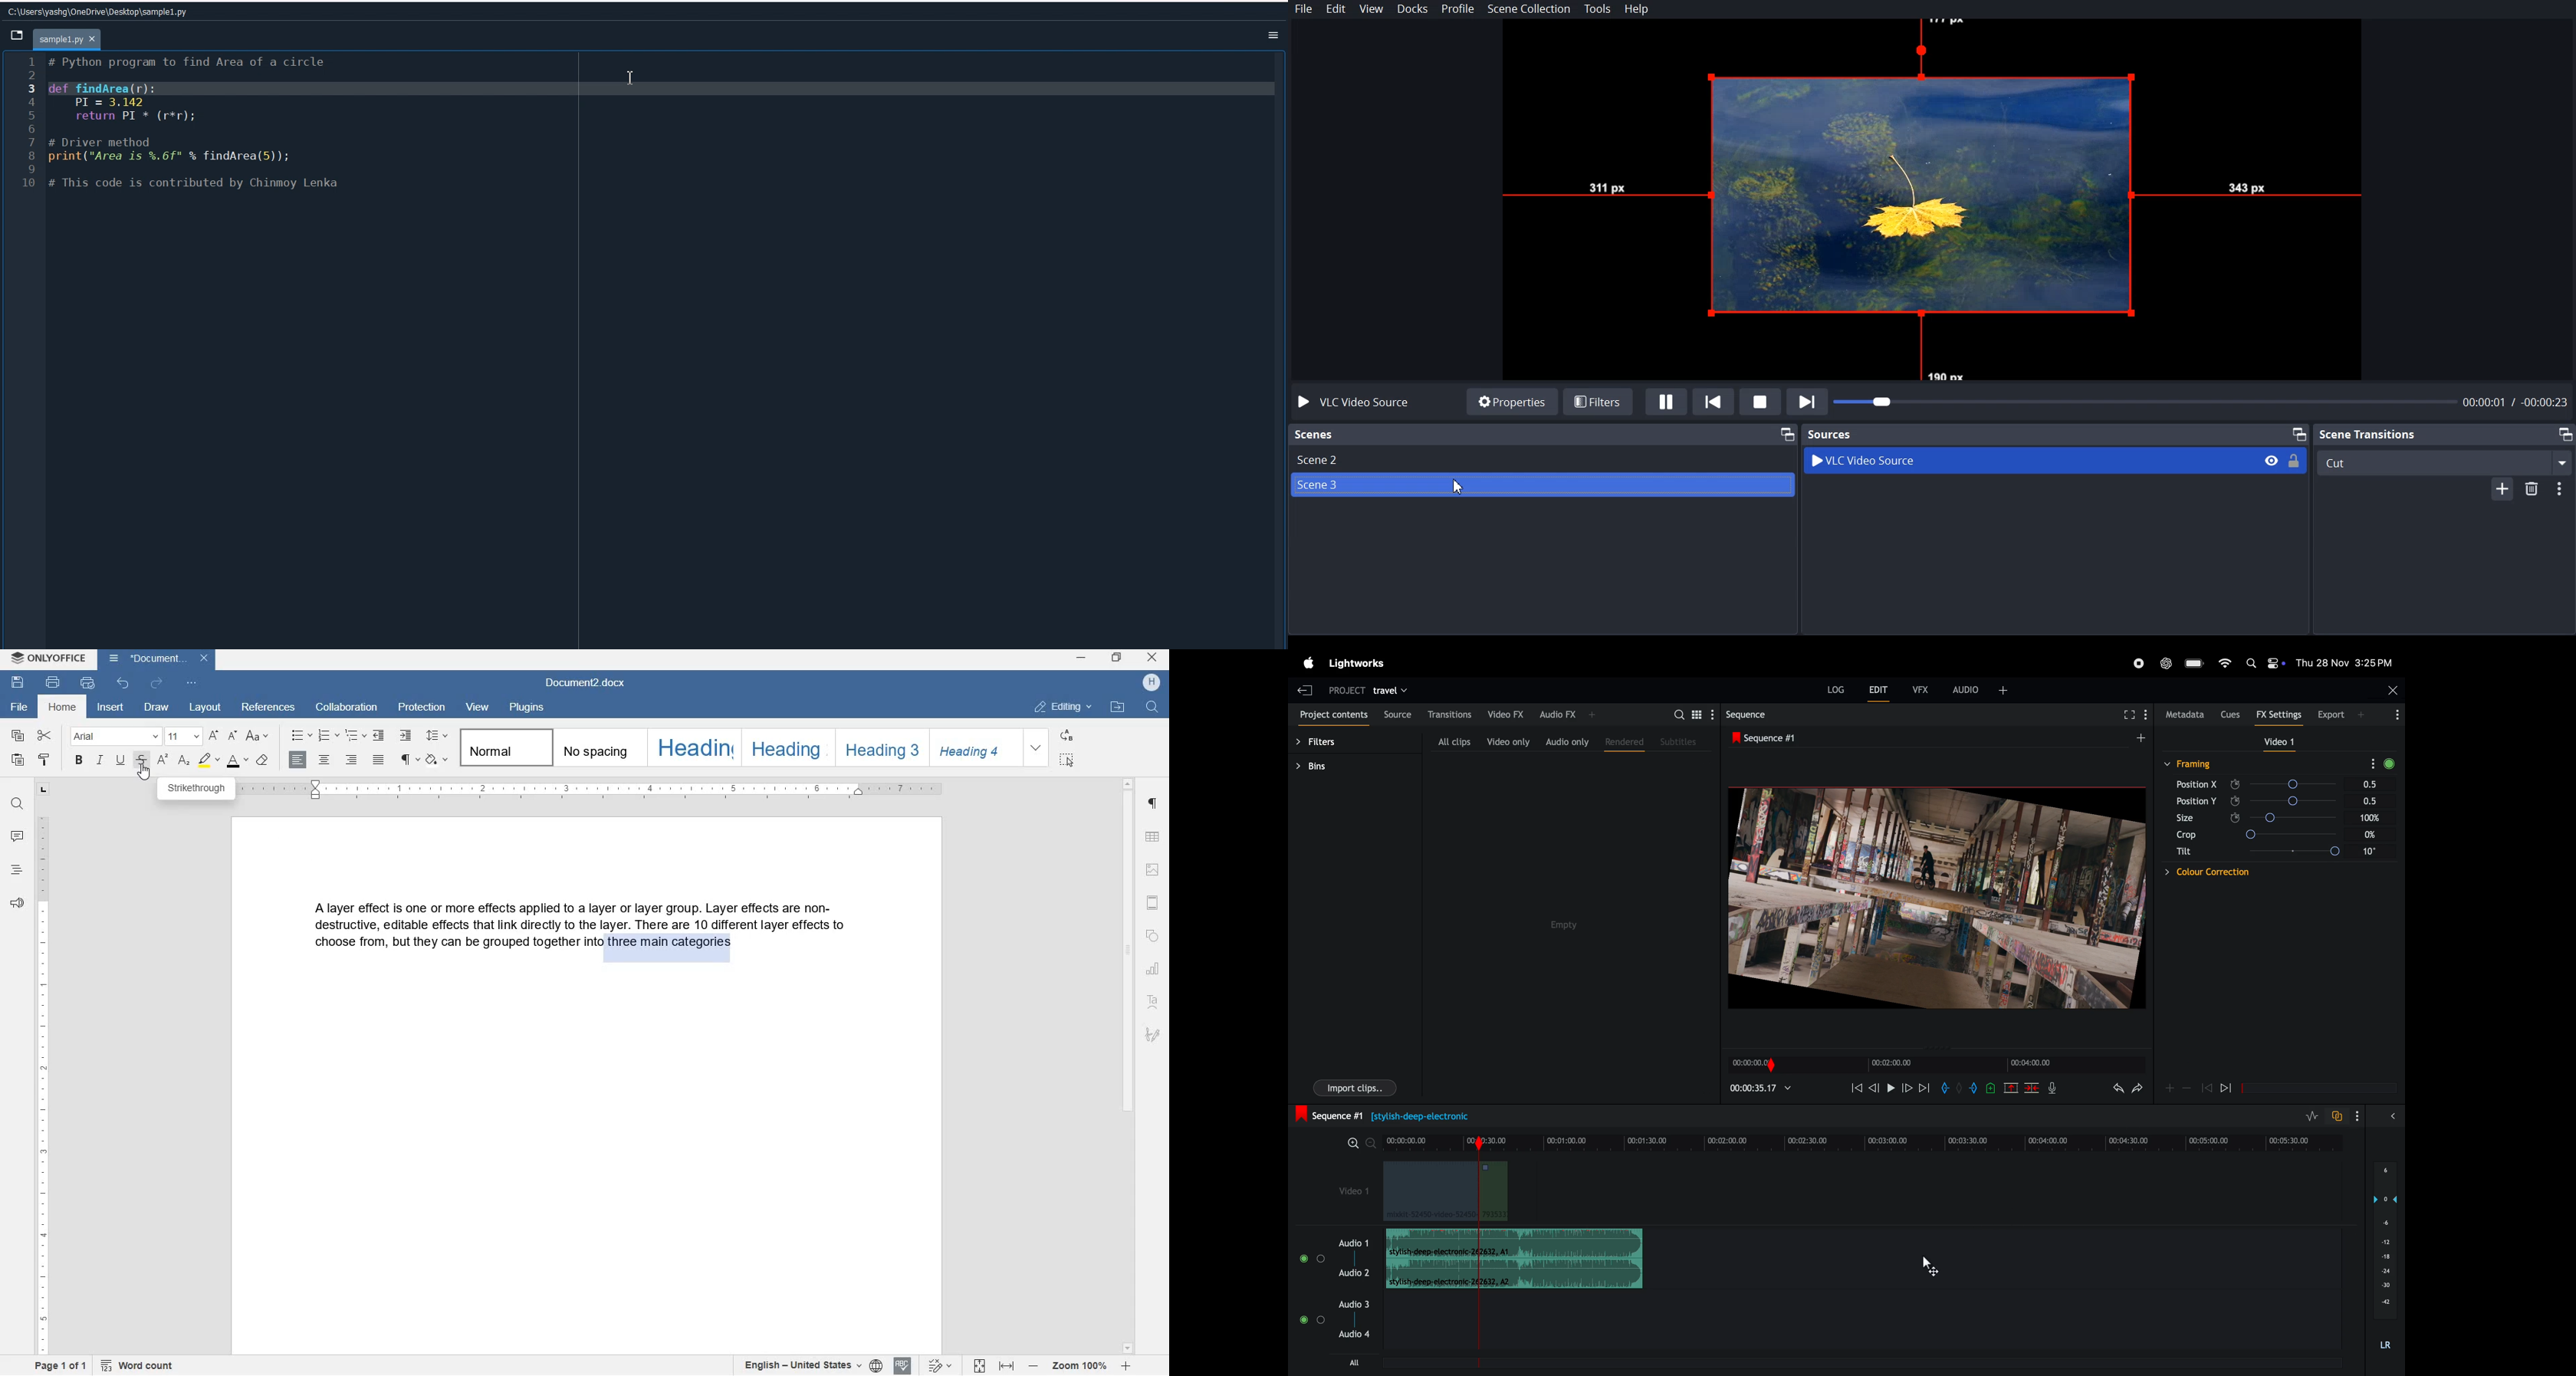  What do you see at coordinates (156, 683) in the screenshot?
I see `redo` at bounding box center [156, 683].